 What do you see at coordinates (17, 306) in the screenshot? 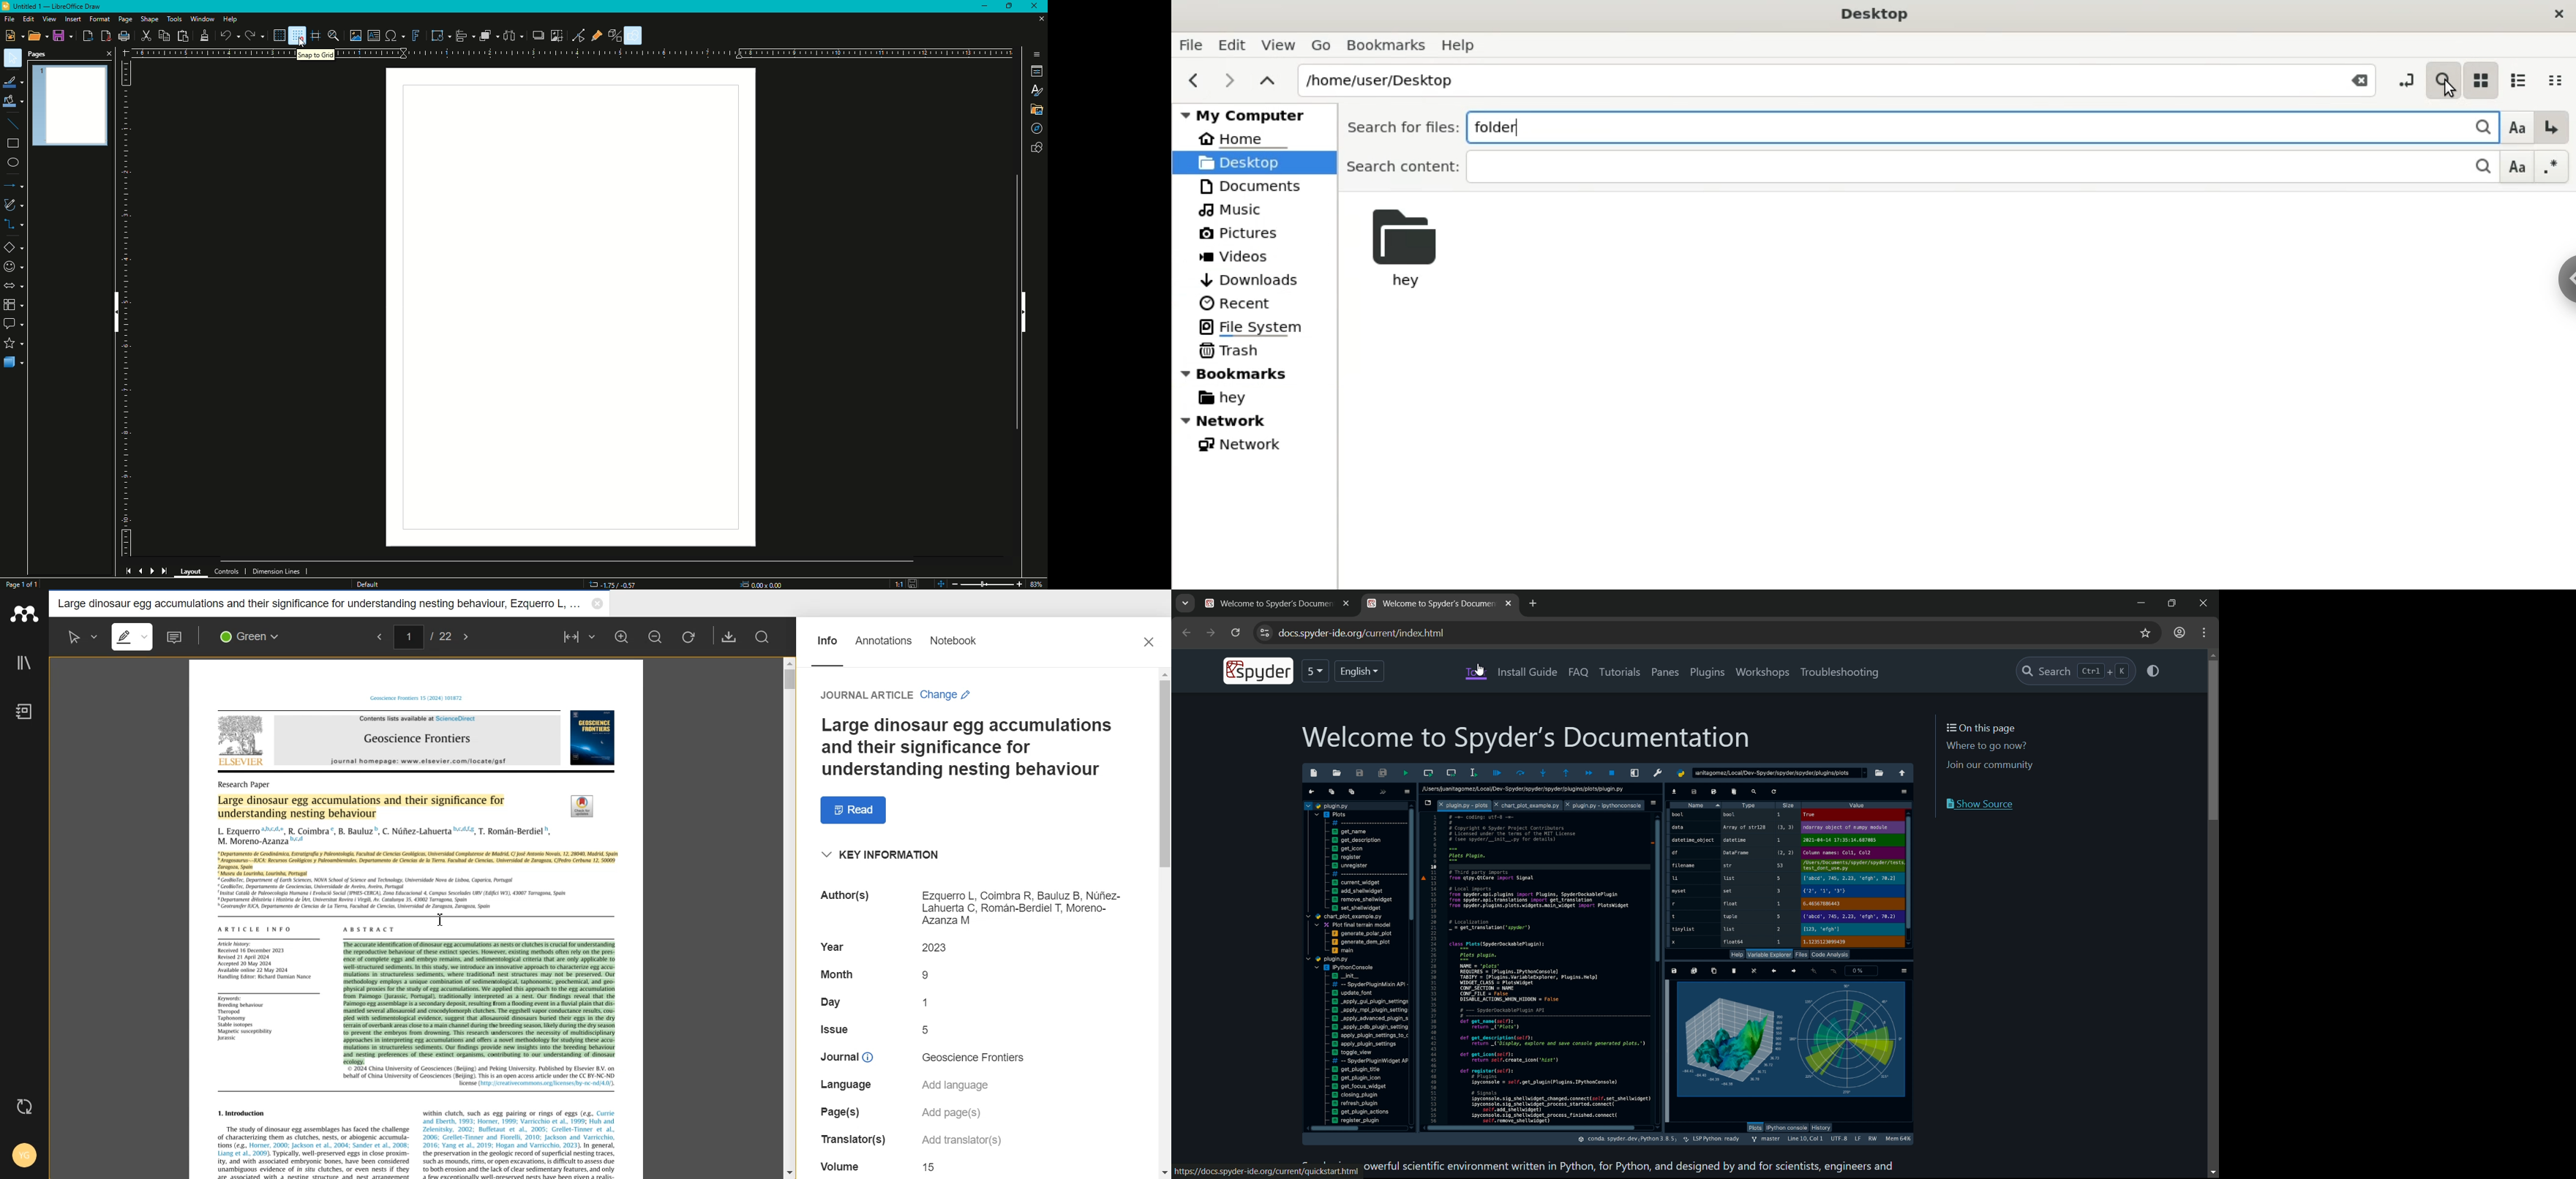
I see `Flowchart` at bounding box center [17, 306].